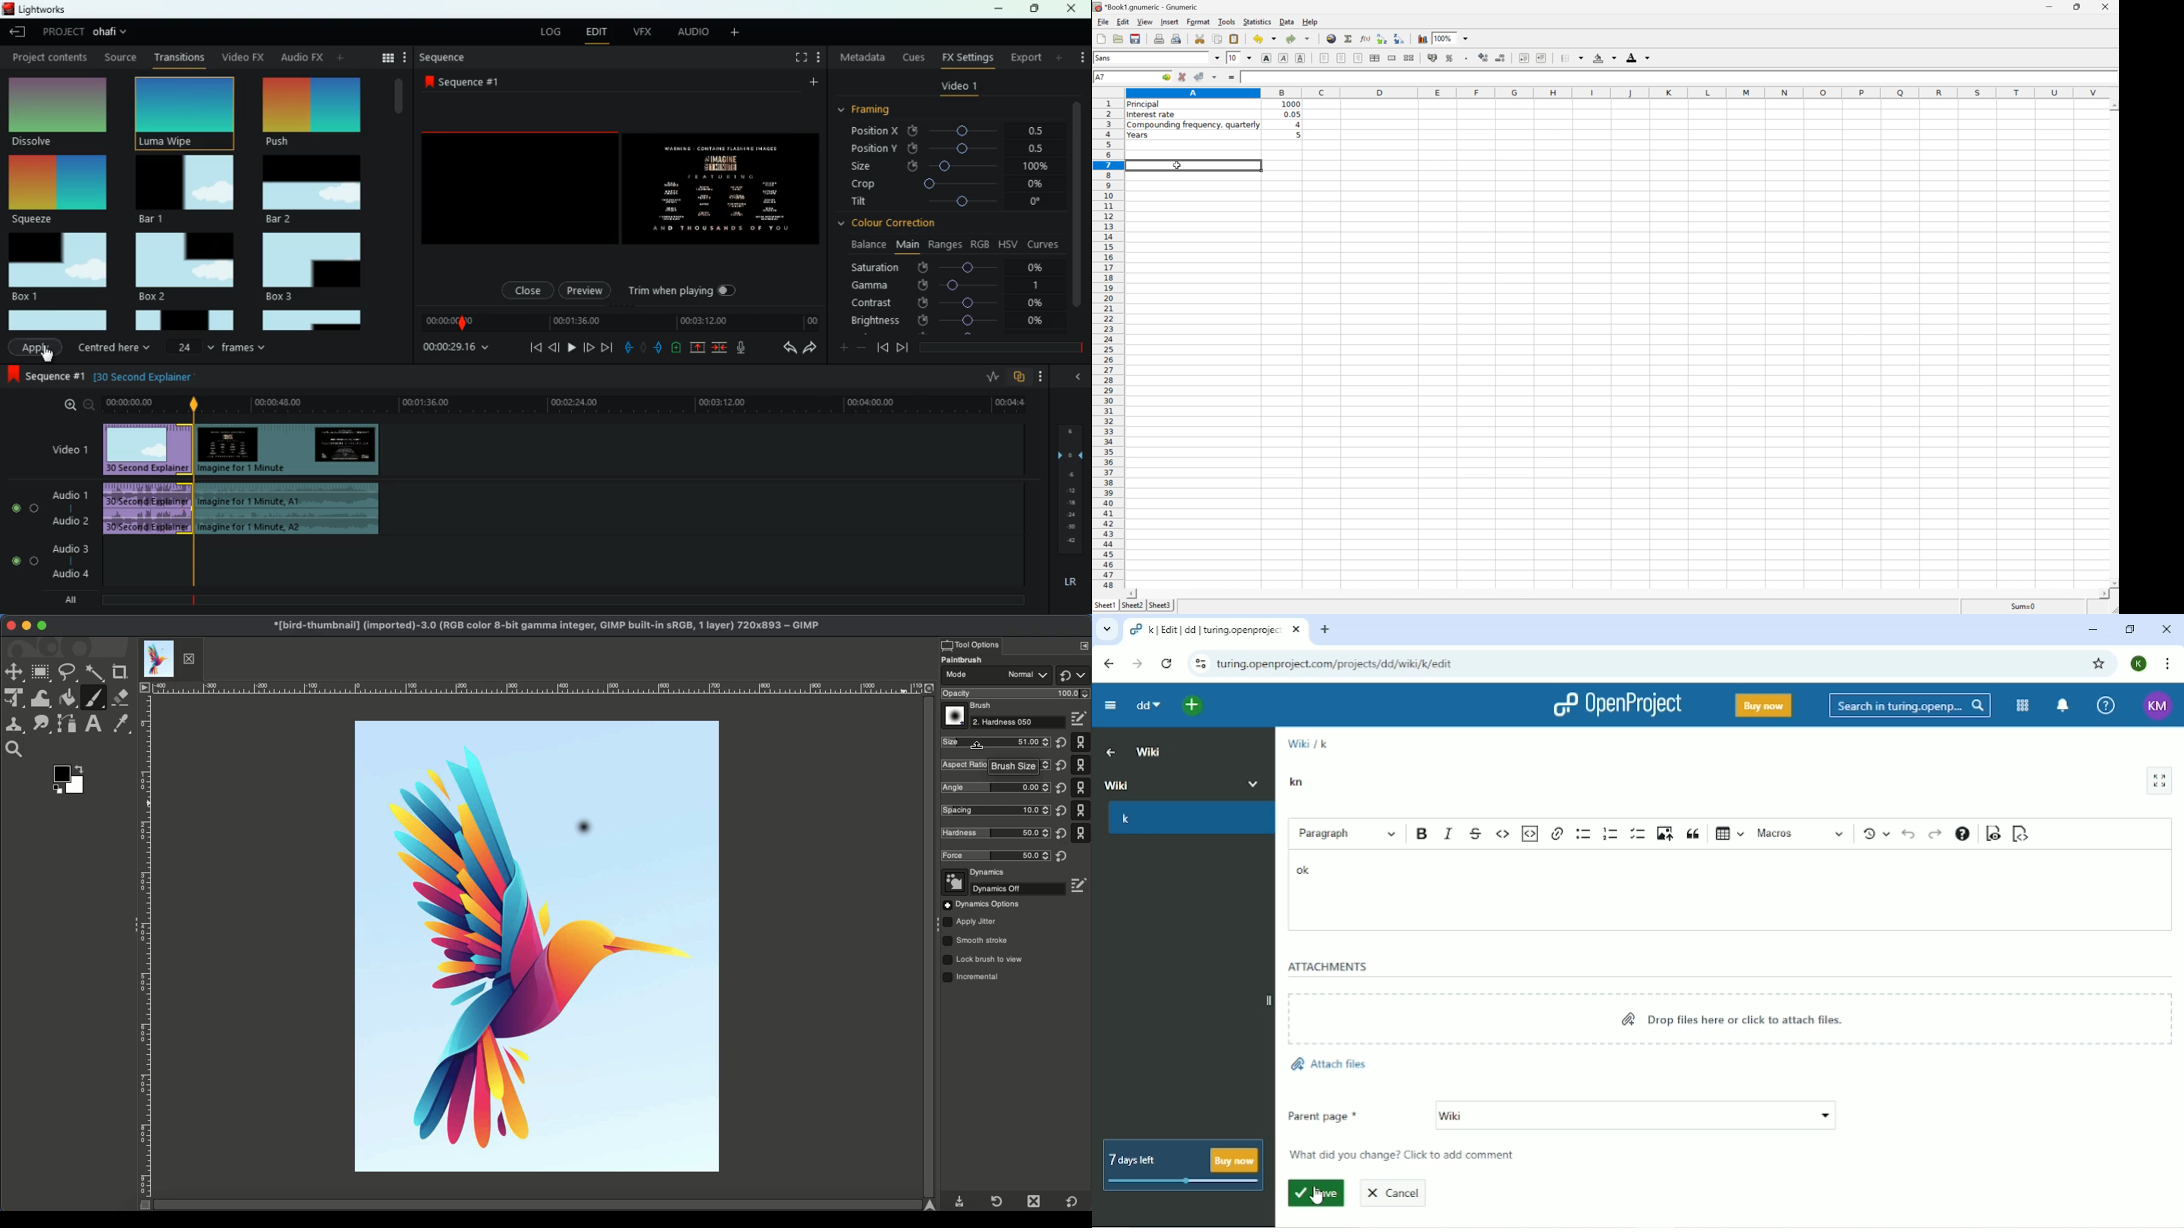 The height and width of the screenshot is (1232, 2184). What do you see at coordinates (1037, 1202) in the screenshot?
I see `Close` at bounding box center [1037, 1202].